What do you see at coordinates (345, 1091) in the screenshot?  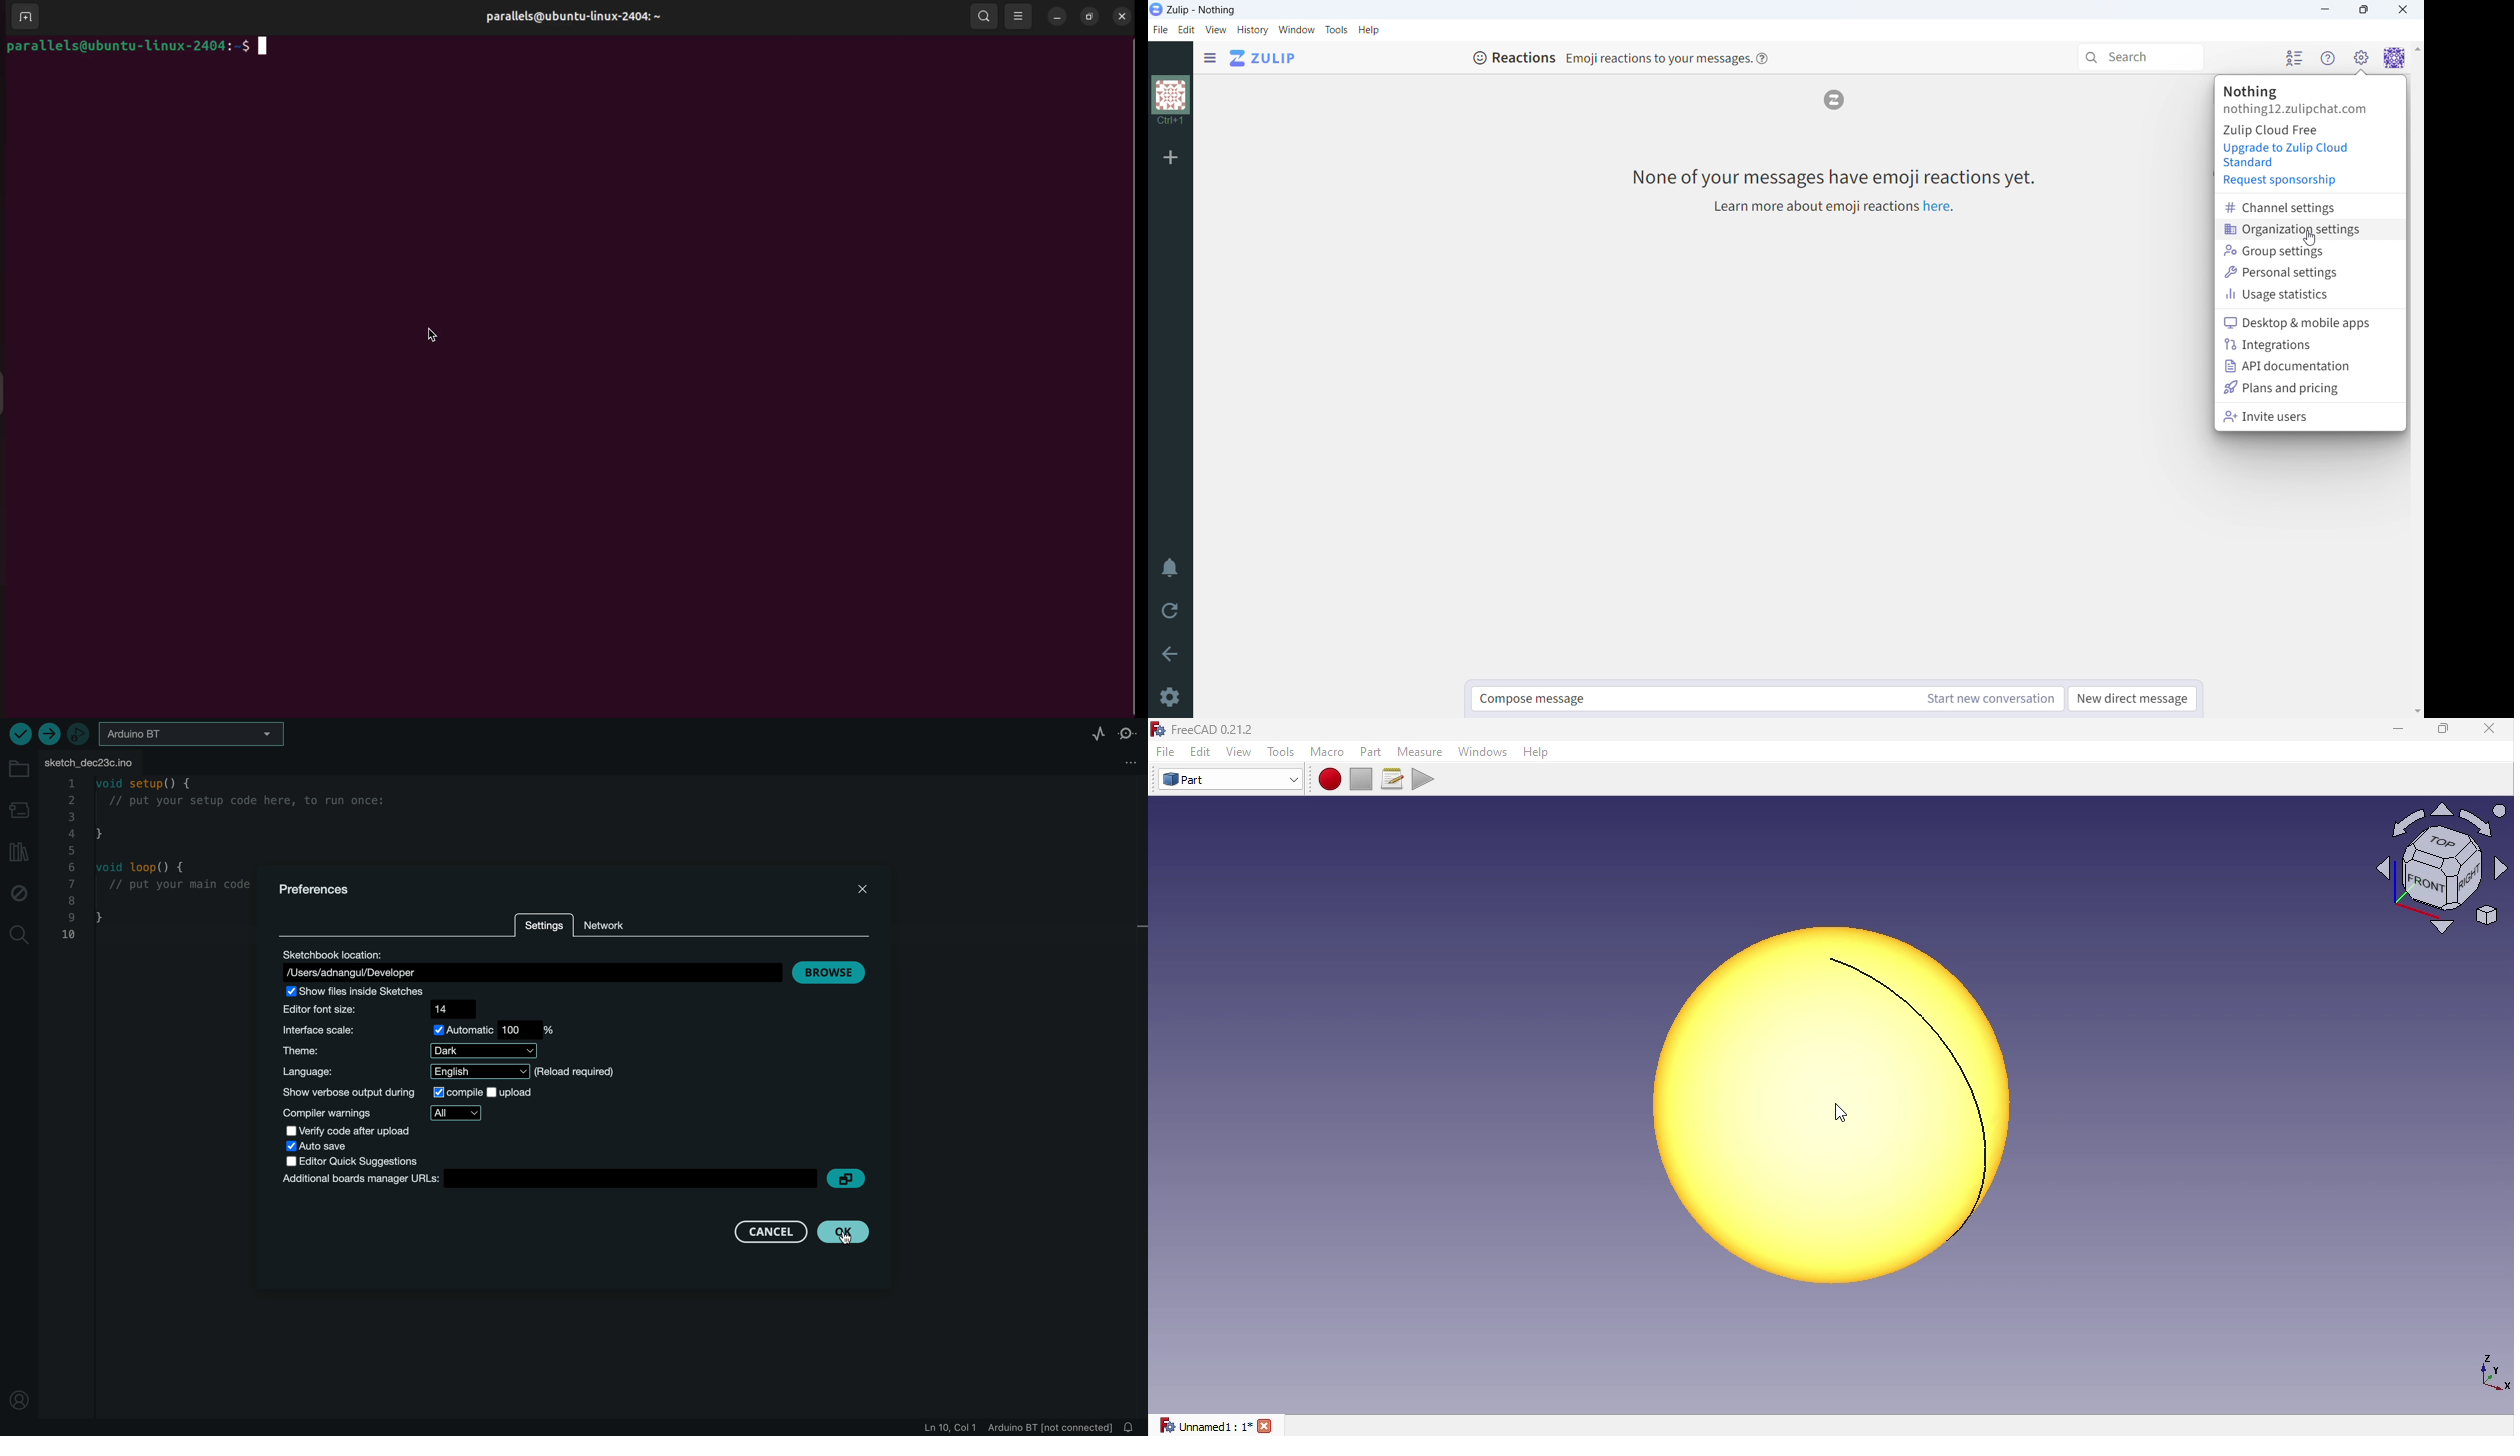 I see `show` at bounding box center [345, 1091].